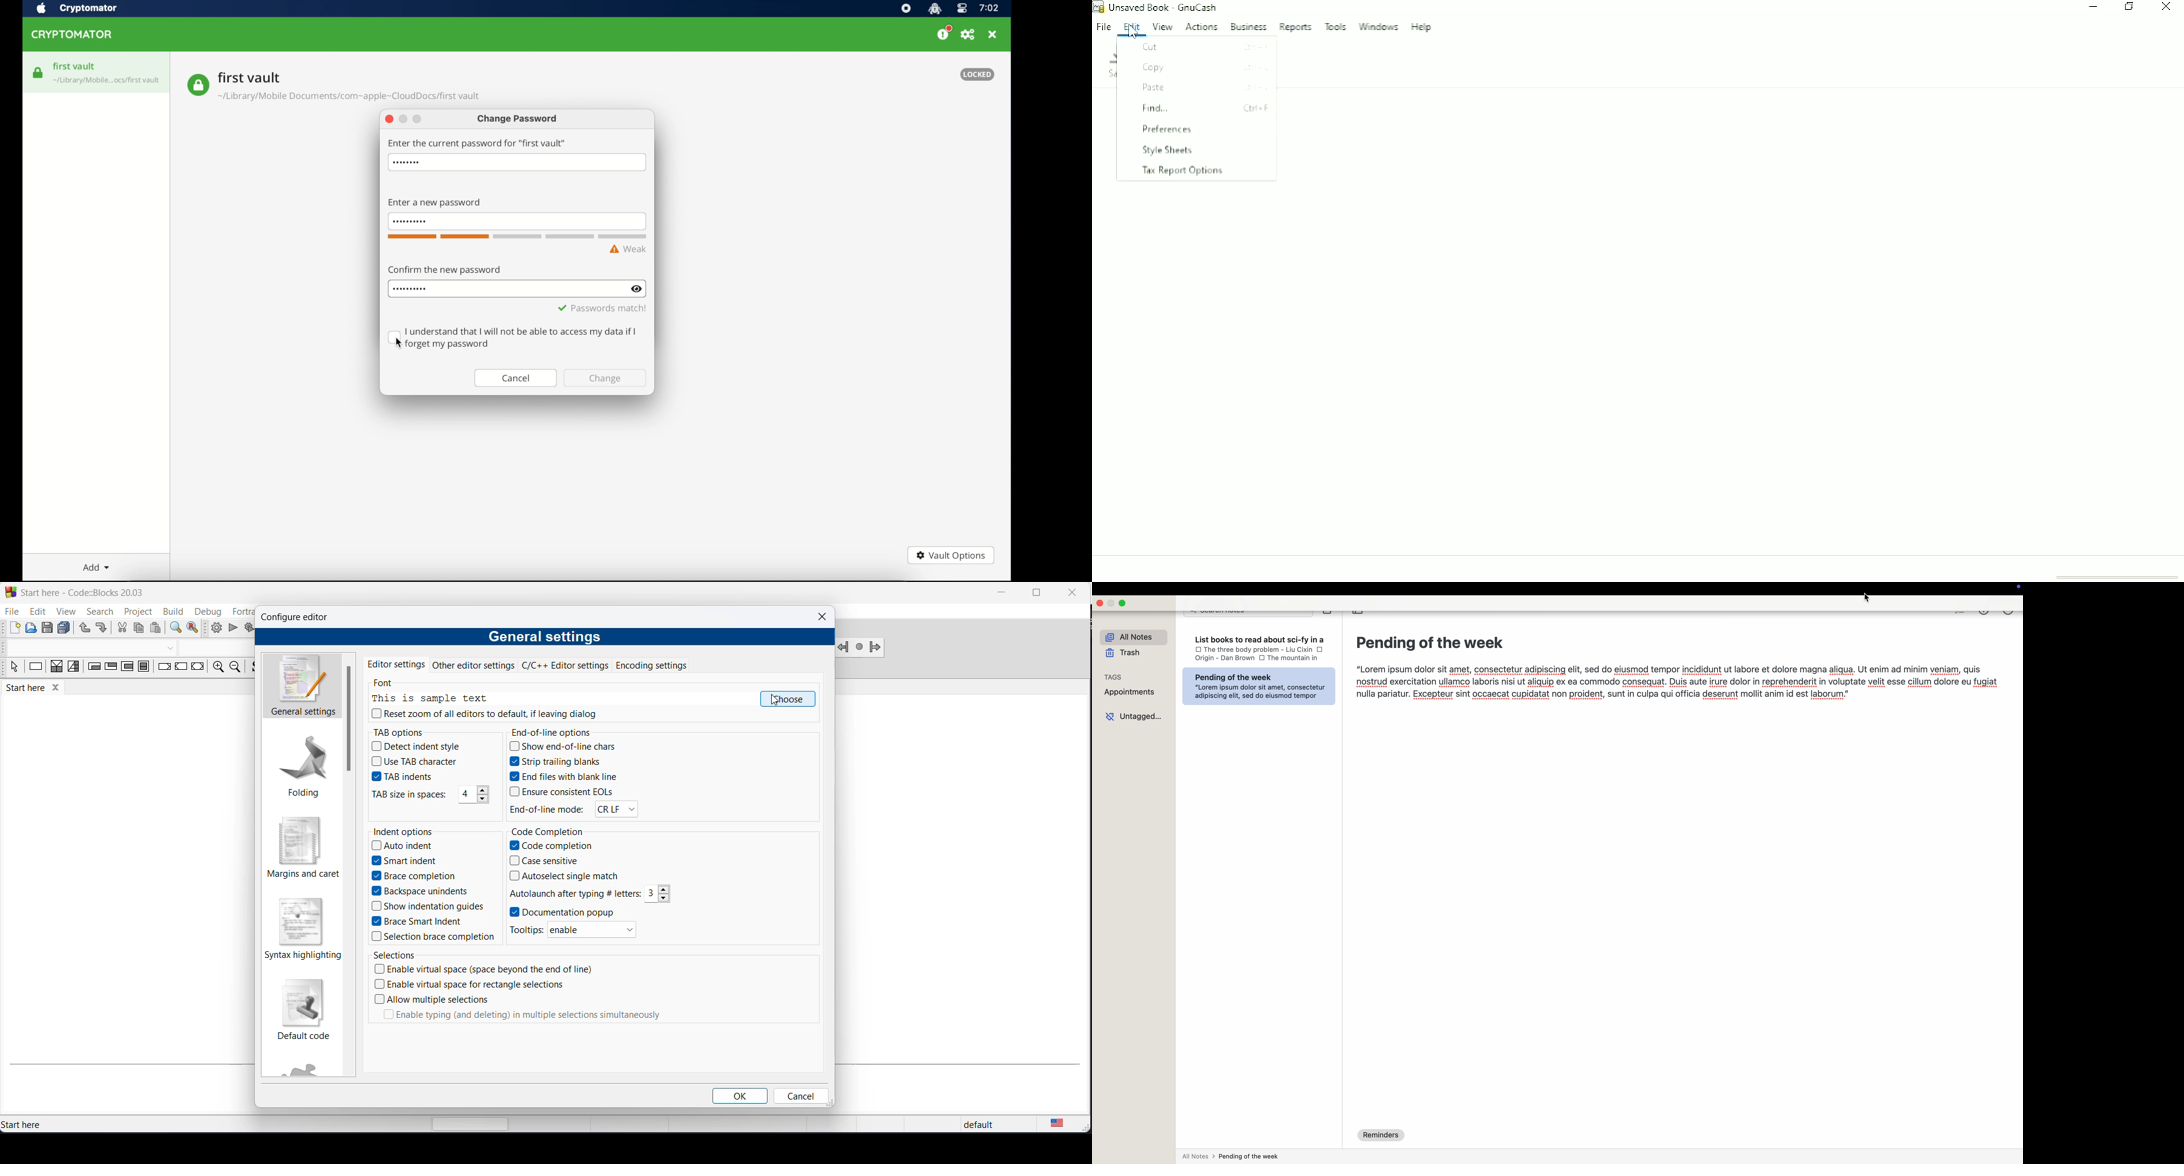 The height and width of the screenshot is (1176, 2184). What do you see at coordinates (2017, 588) in the screenshot?
I see `recoding` at bounding box center [2017, 588].